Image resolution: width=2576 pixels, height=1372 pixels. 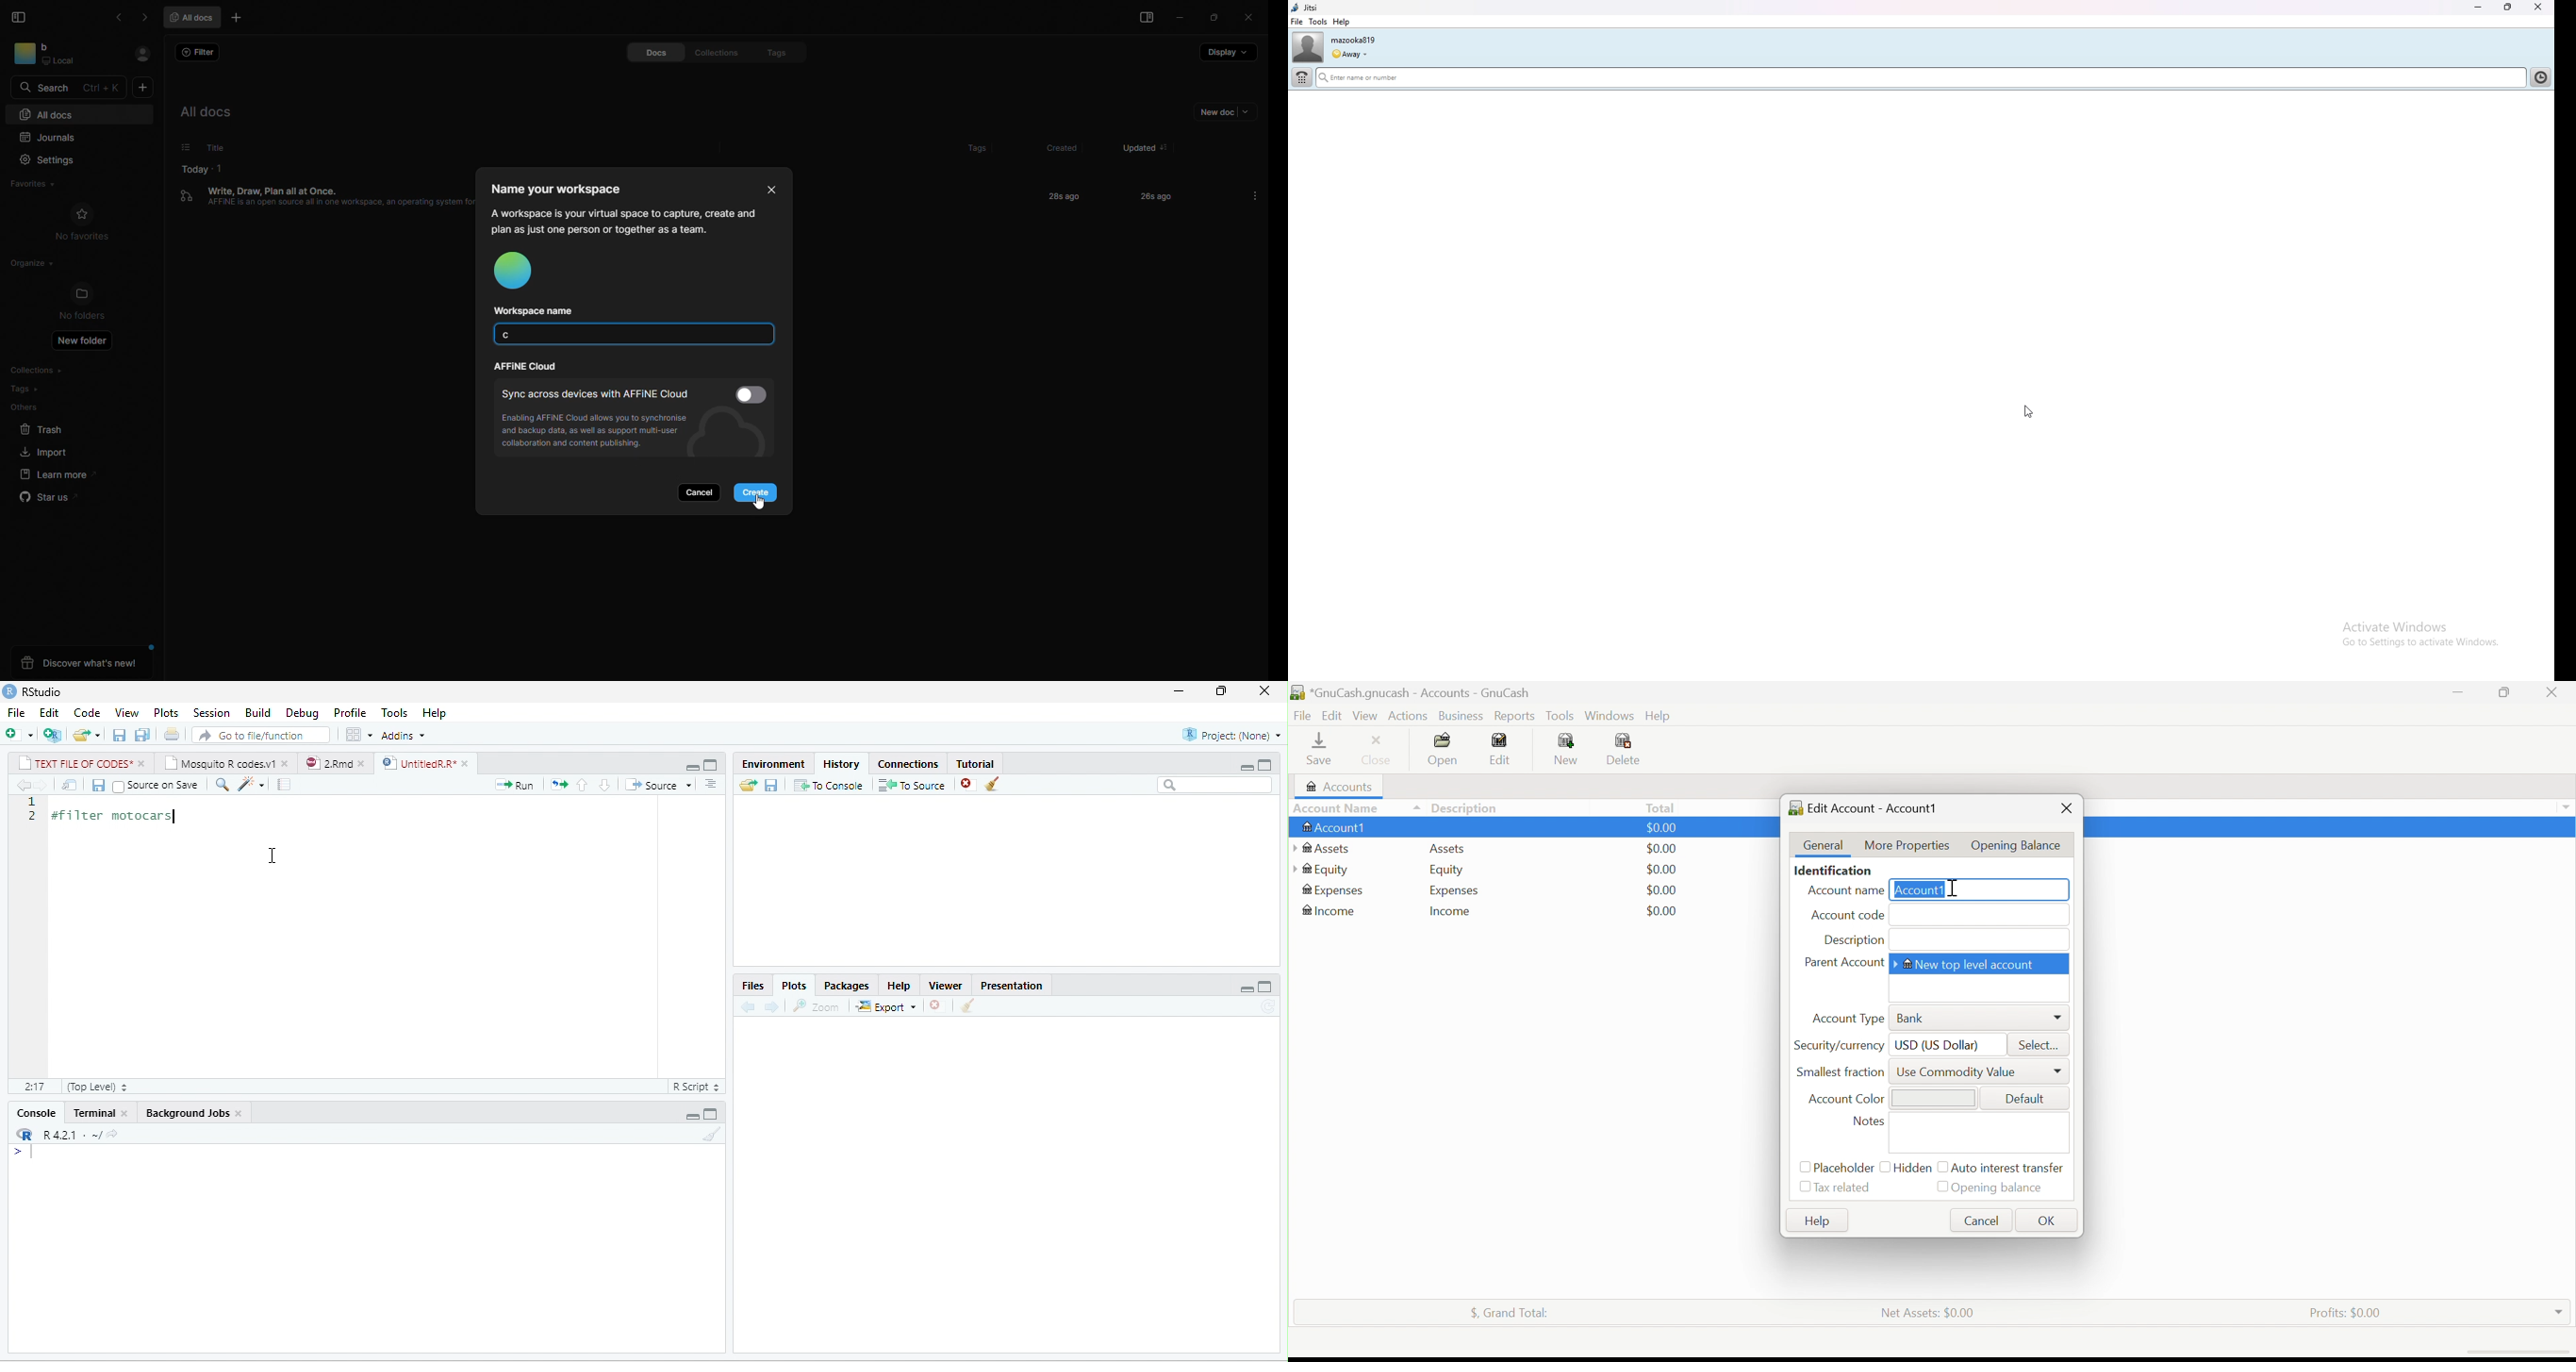 What do you see at coordinates (29, 263) in the screenshot?
I see `organize` at bounding box center [29, 263].